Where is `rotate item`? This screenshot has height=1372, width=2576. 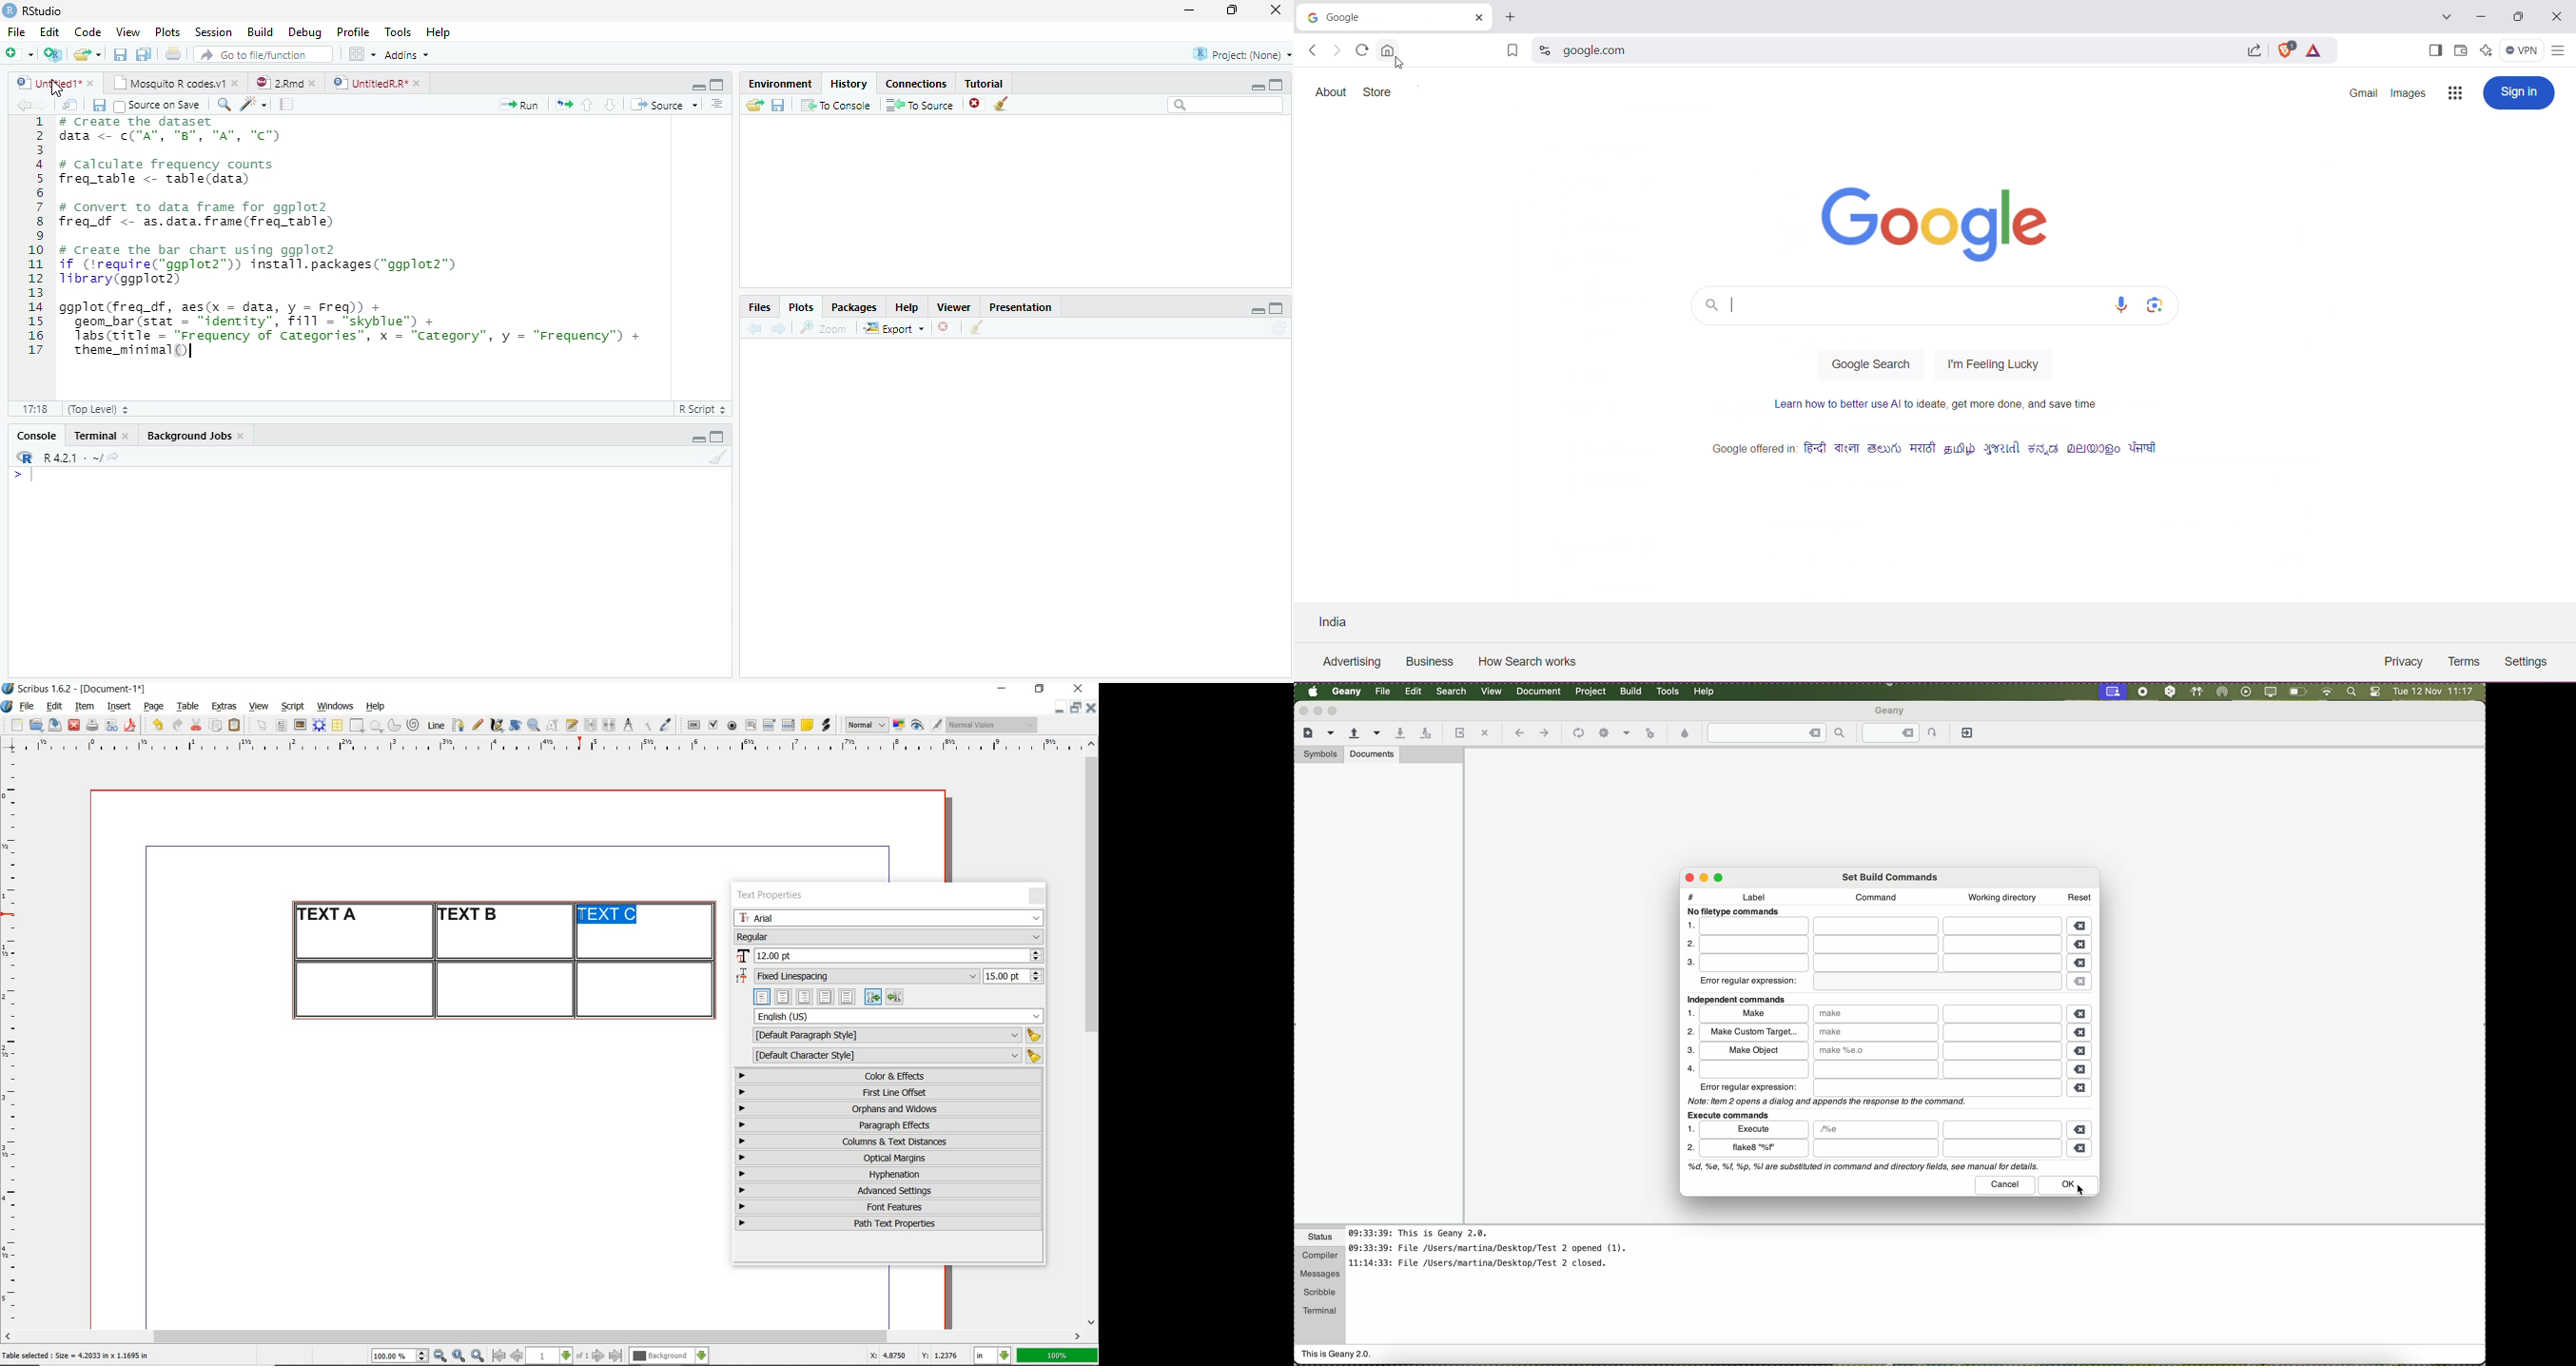 rotate item is located at coordinates (516, 725).